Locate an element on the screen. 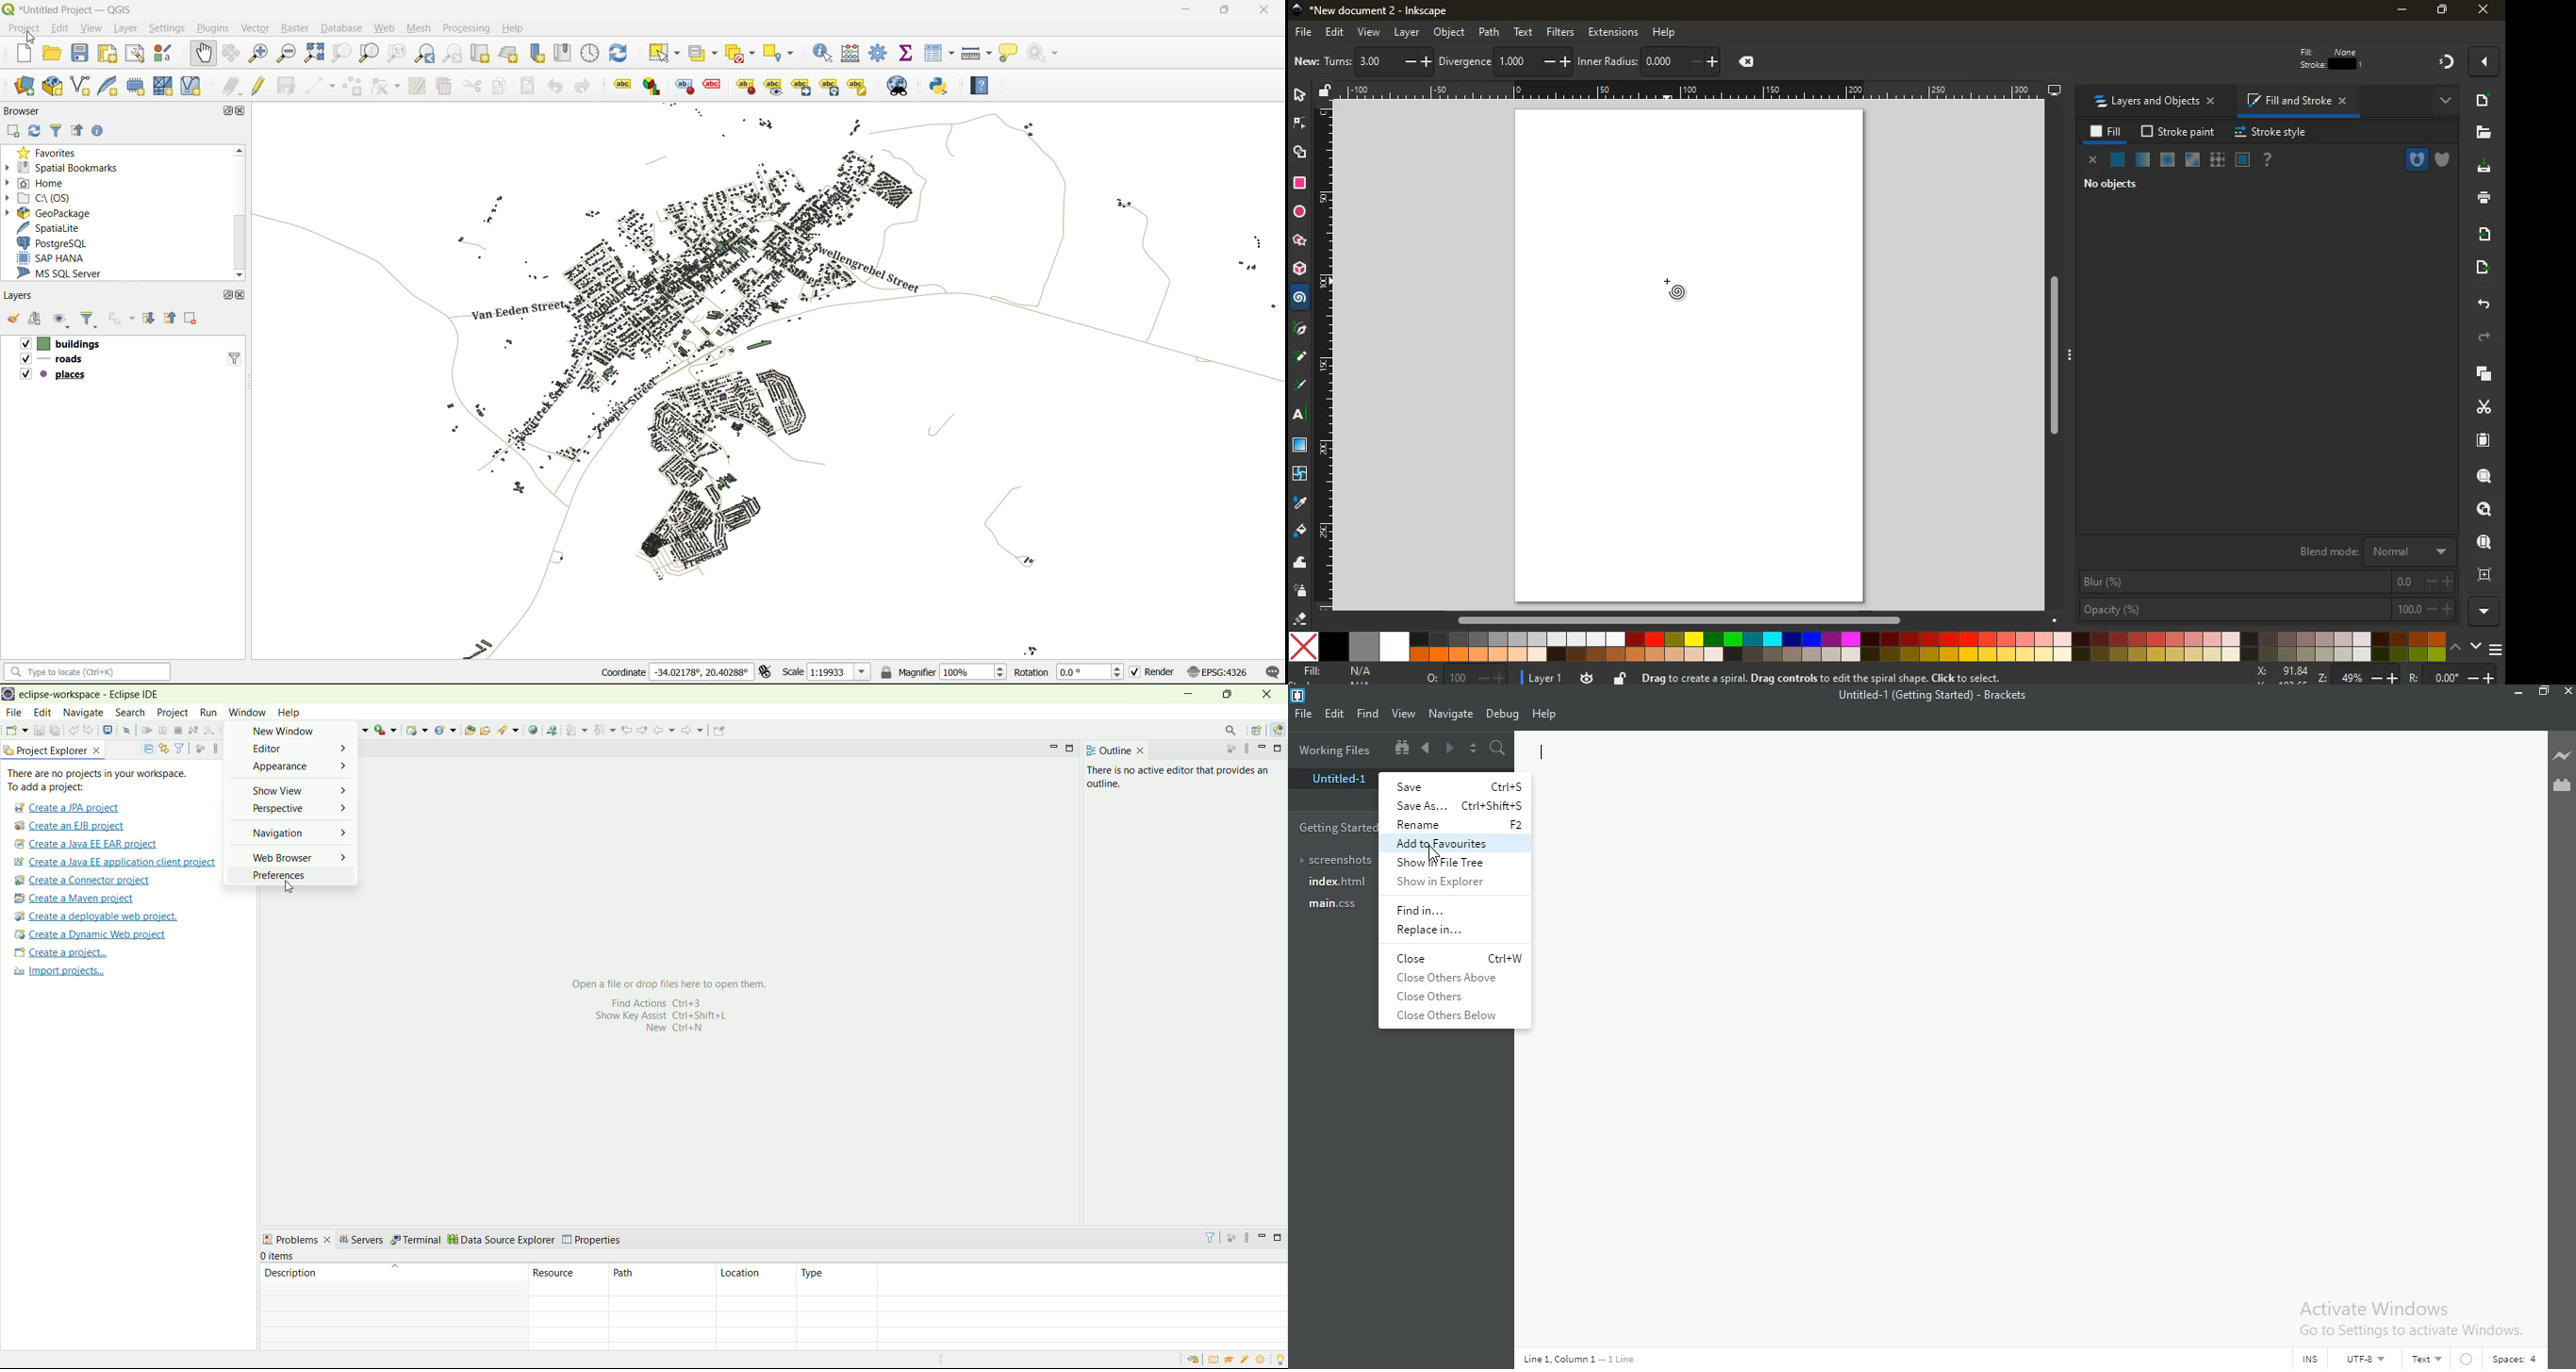  Cursor is located at coordinates (1436, 856).